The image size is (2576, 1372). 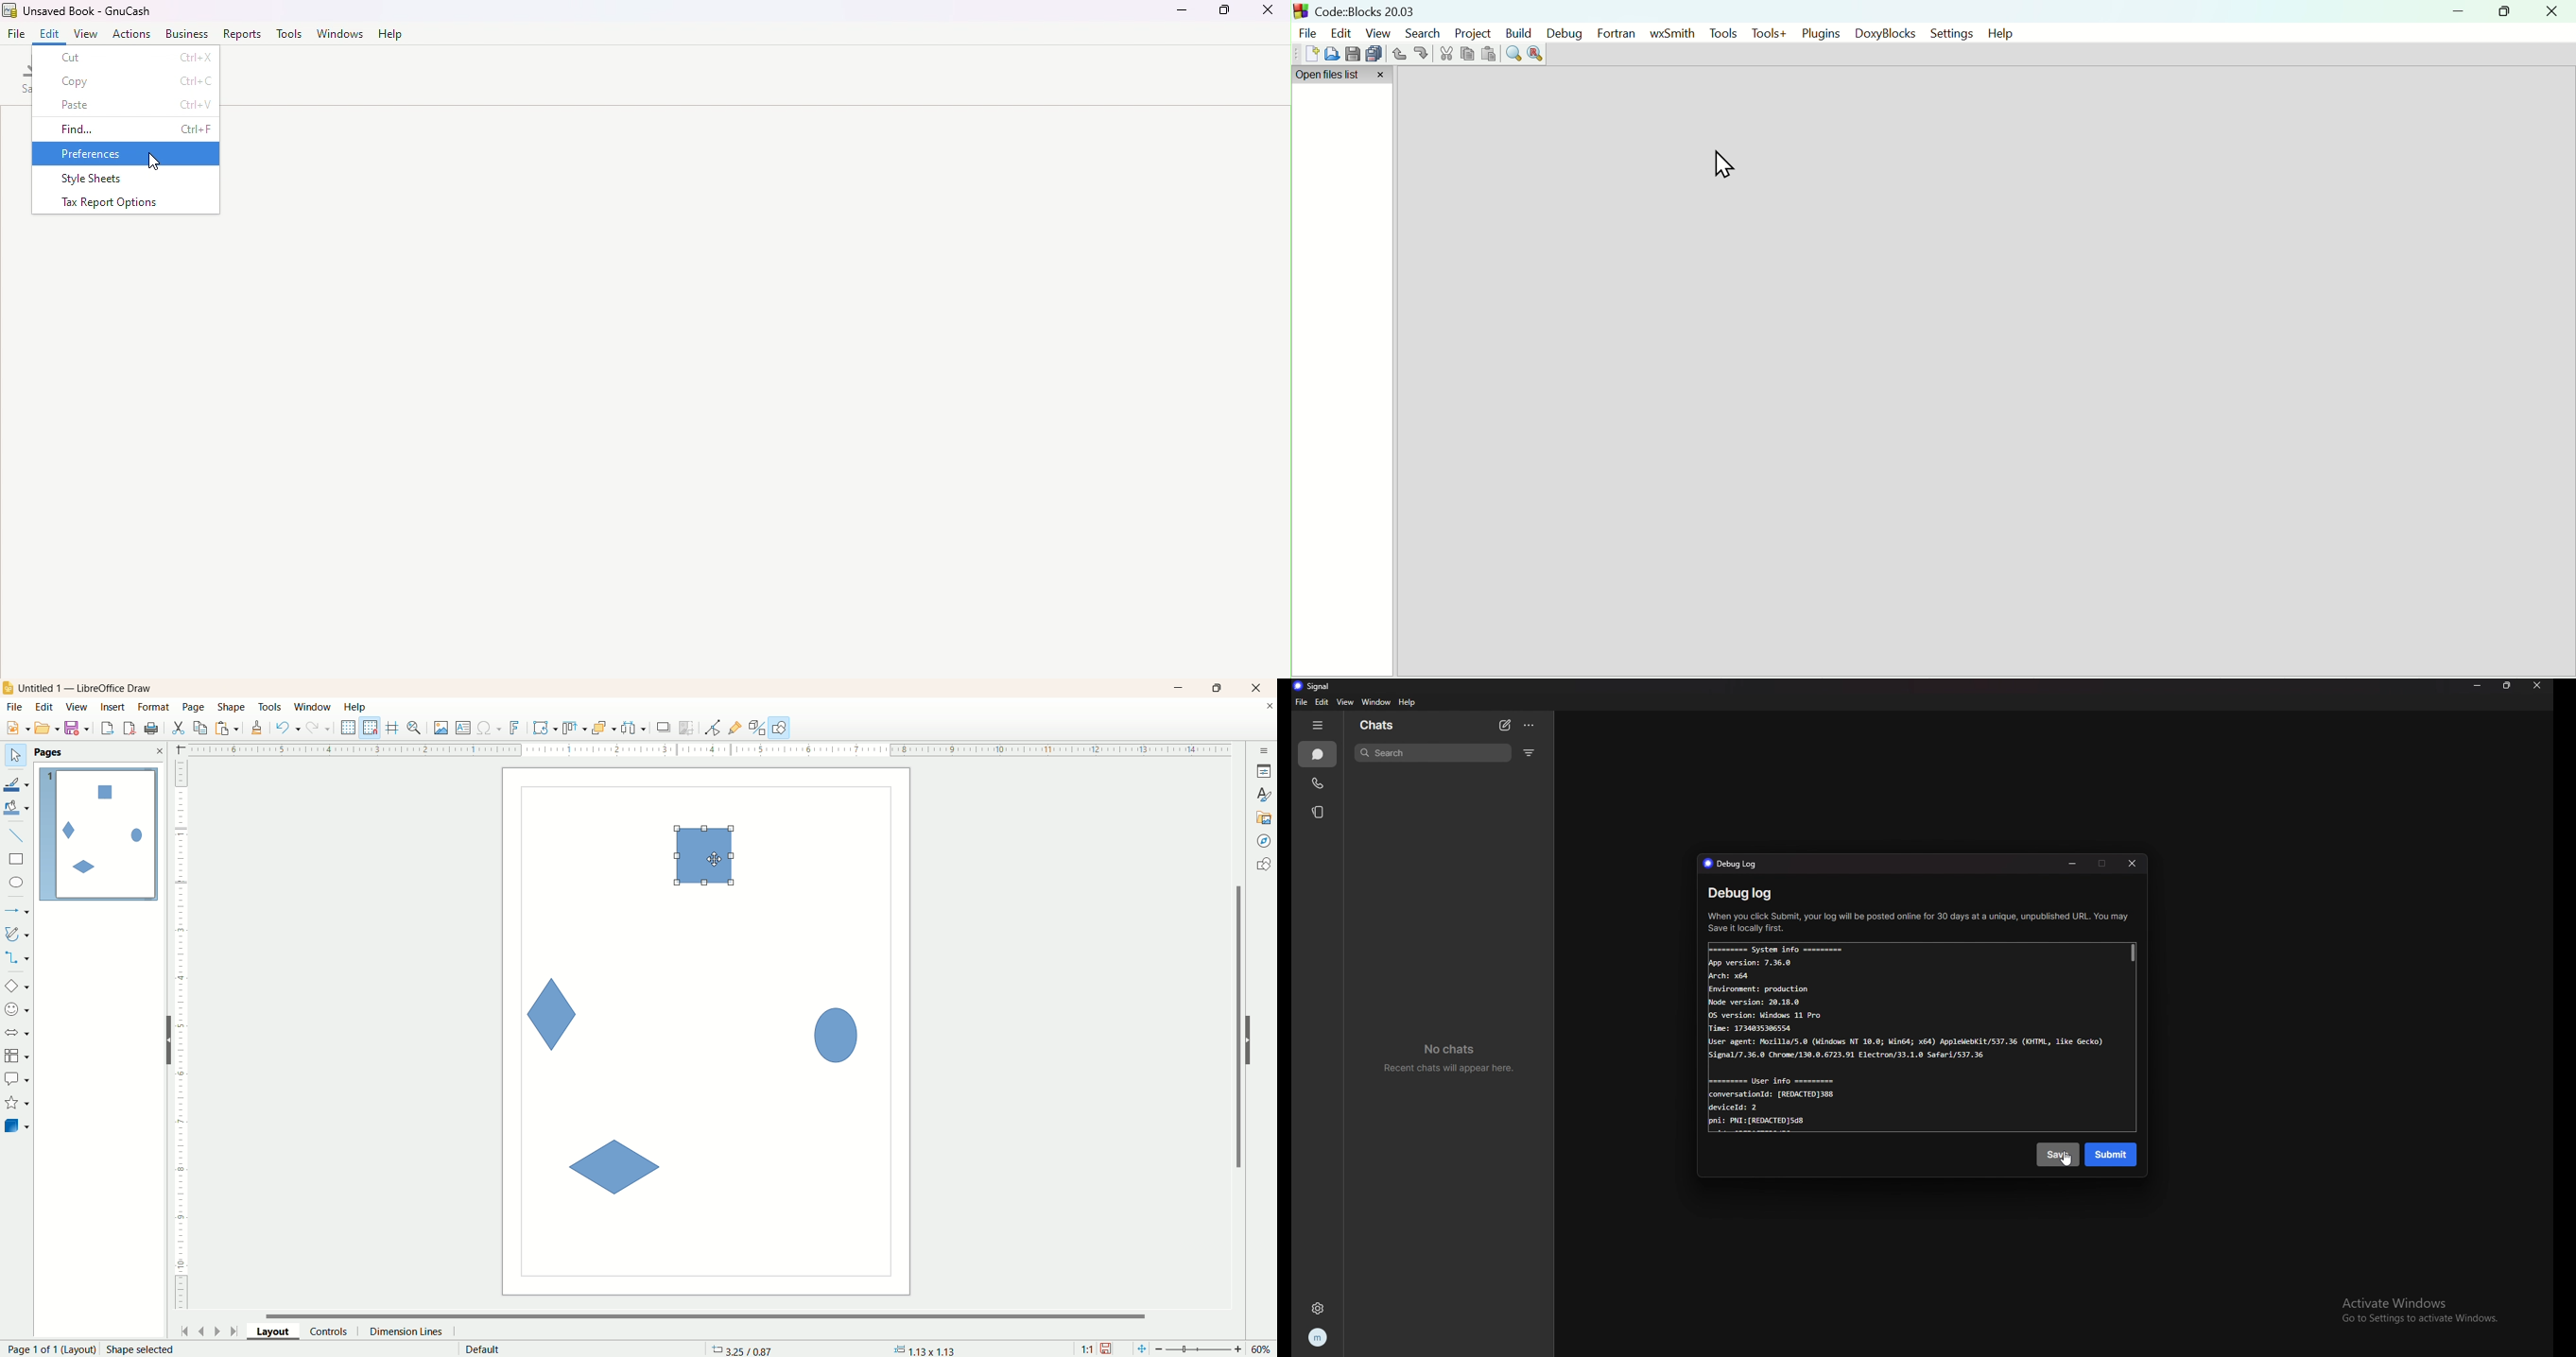 What do you see at coordinates (99, 834) in the screenshot?
I see `page1` at bounding box center [99, 834].